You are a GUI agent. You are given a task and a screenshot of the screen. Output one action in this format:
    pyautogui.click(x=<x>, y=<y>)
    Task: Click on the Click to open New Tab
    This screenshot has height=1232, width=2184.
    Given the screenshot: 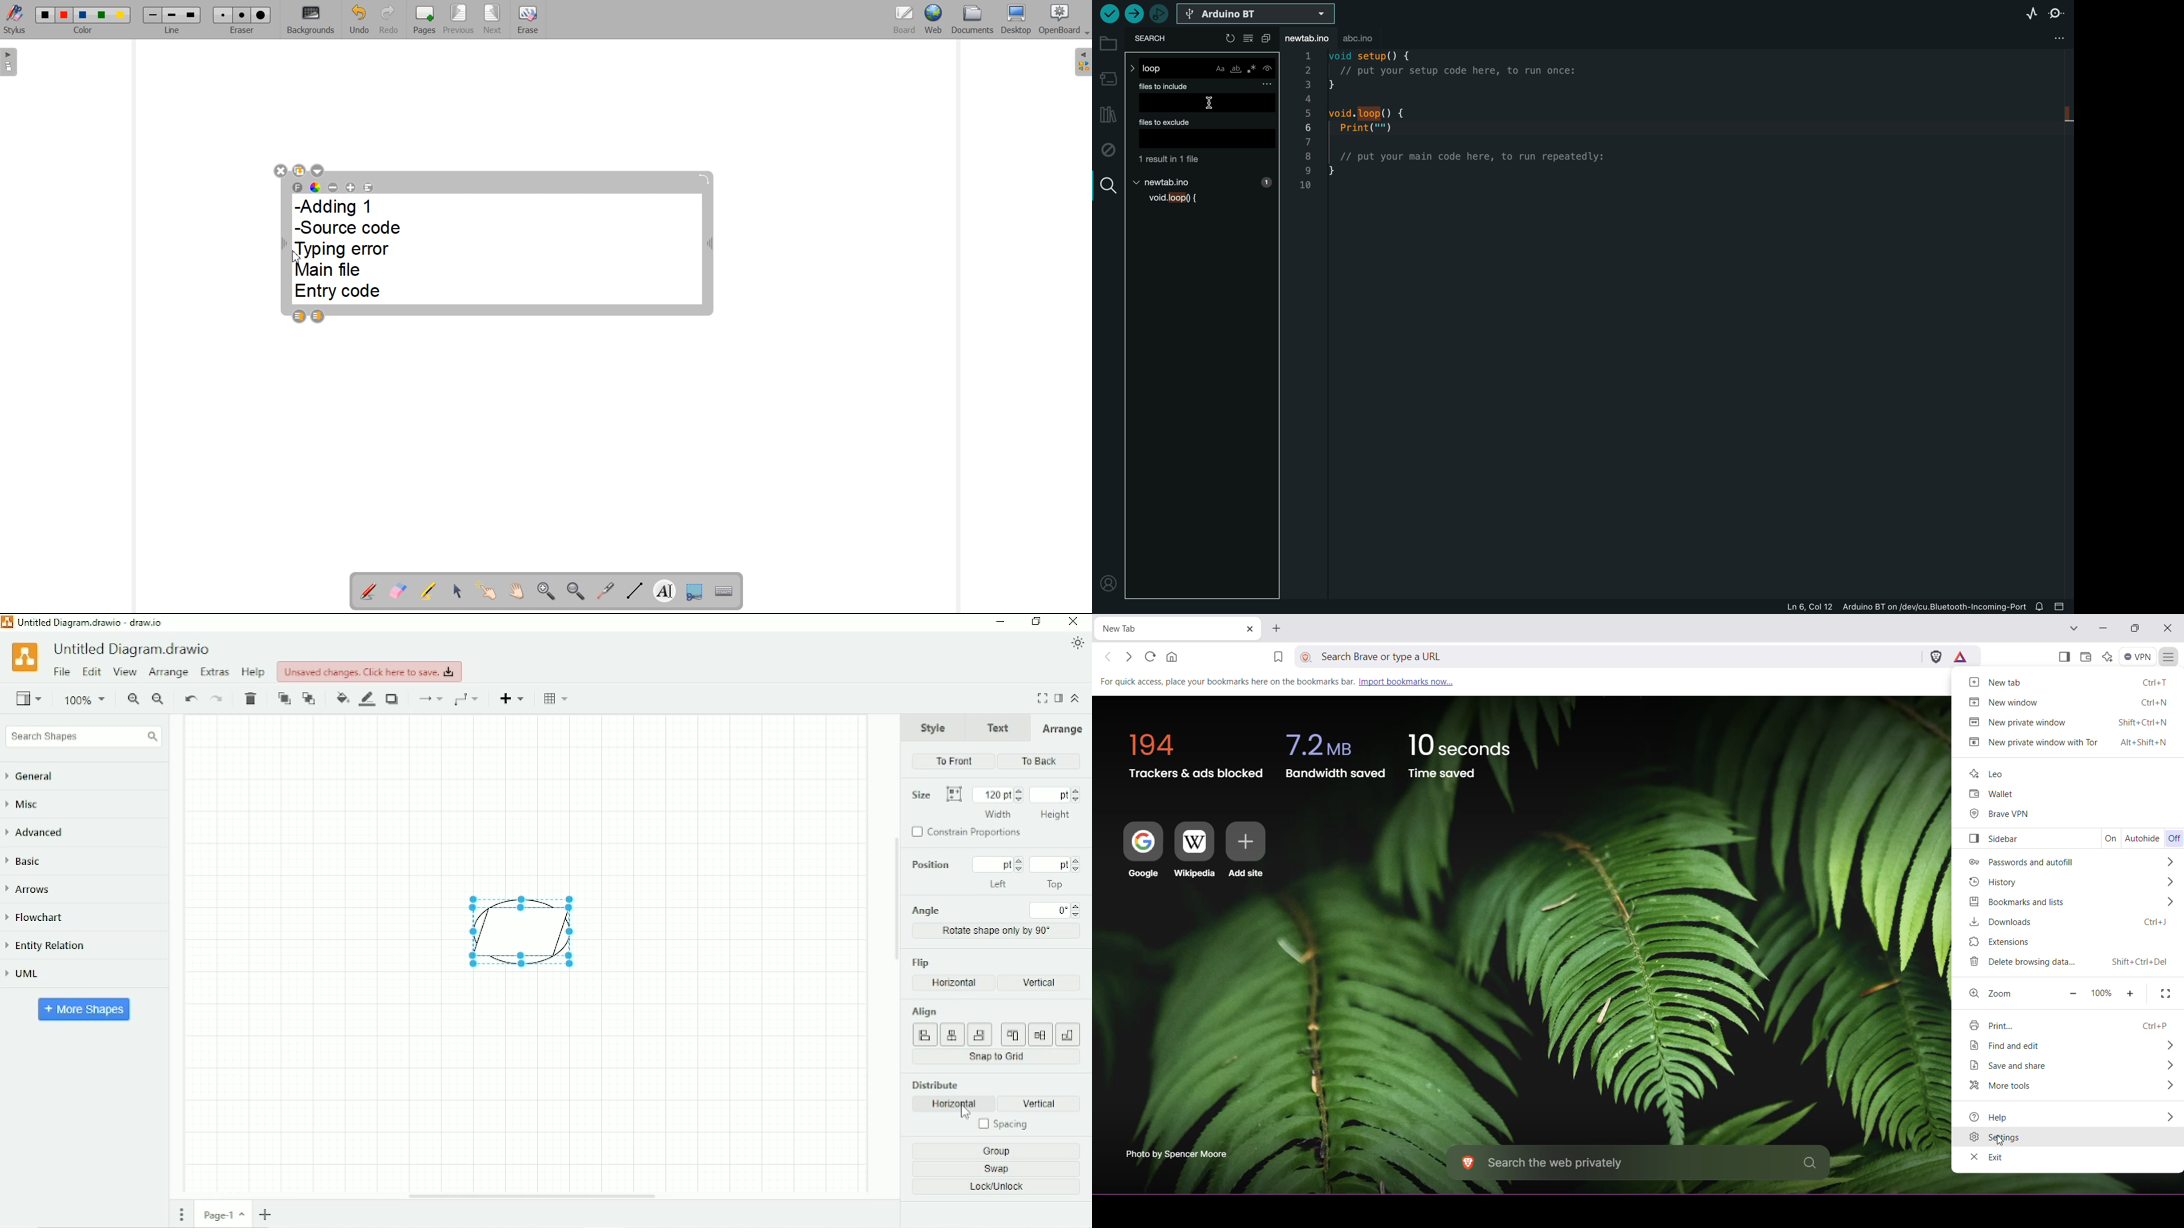 What is the action you would take?
    pyautogui.click(x=1276, y=628)
    